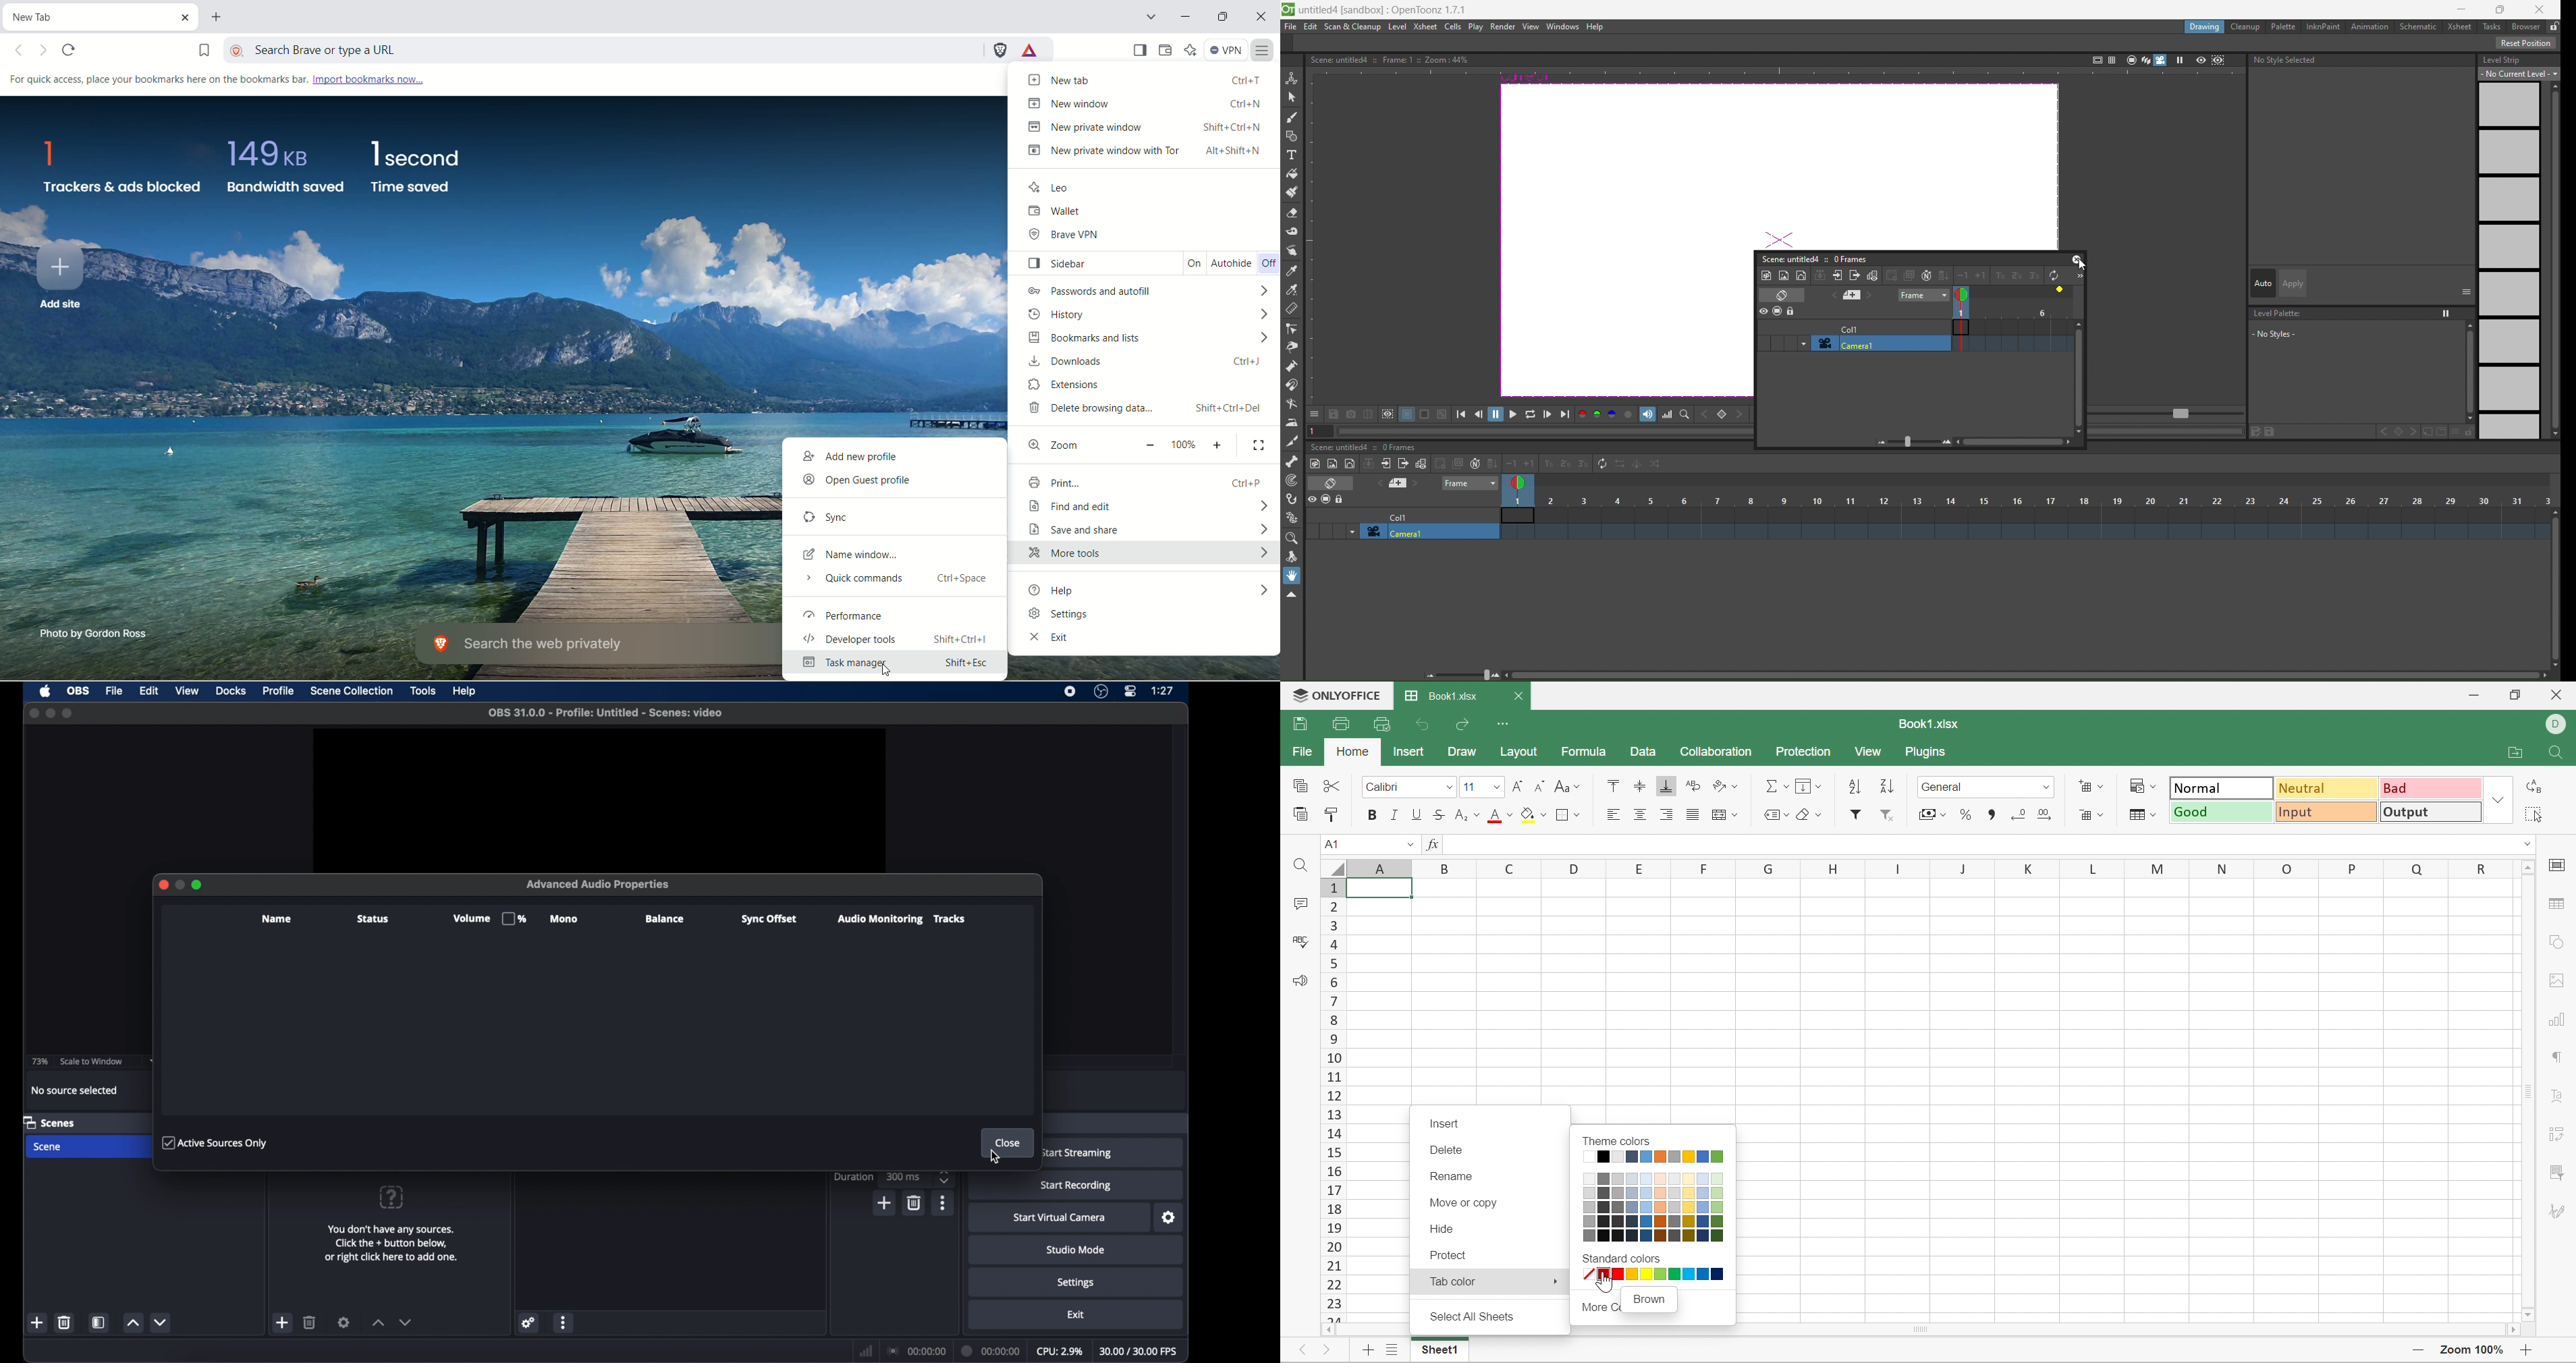 The height and width of the screenshot is (1372, 2576). Describe the element at coordinates (65, 1323) in the screenshot. I see `delete` at that location.